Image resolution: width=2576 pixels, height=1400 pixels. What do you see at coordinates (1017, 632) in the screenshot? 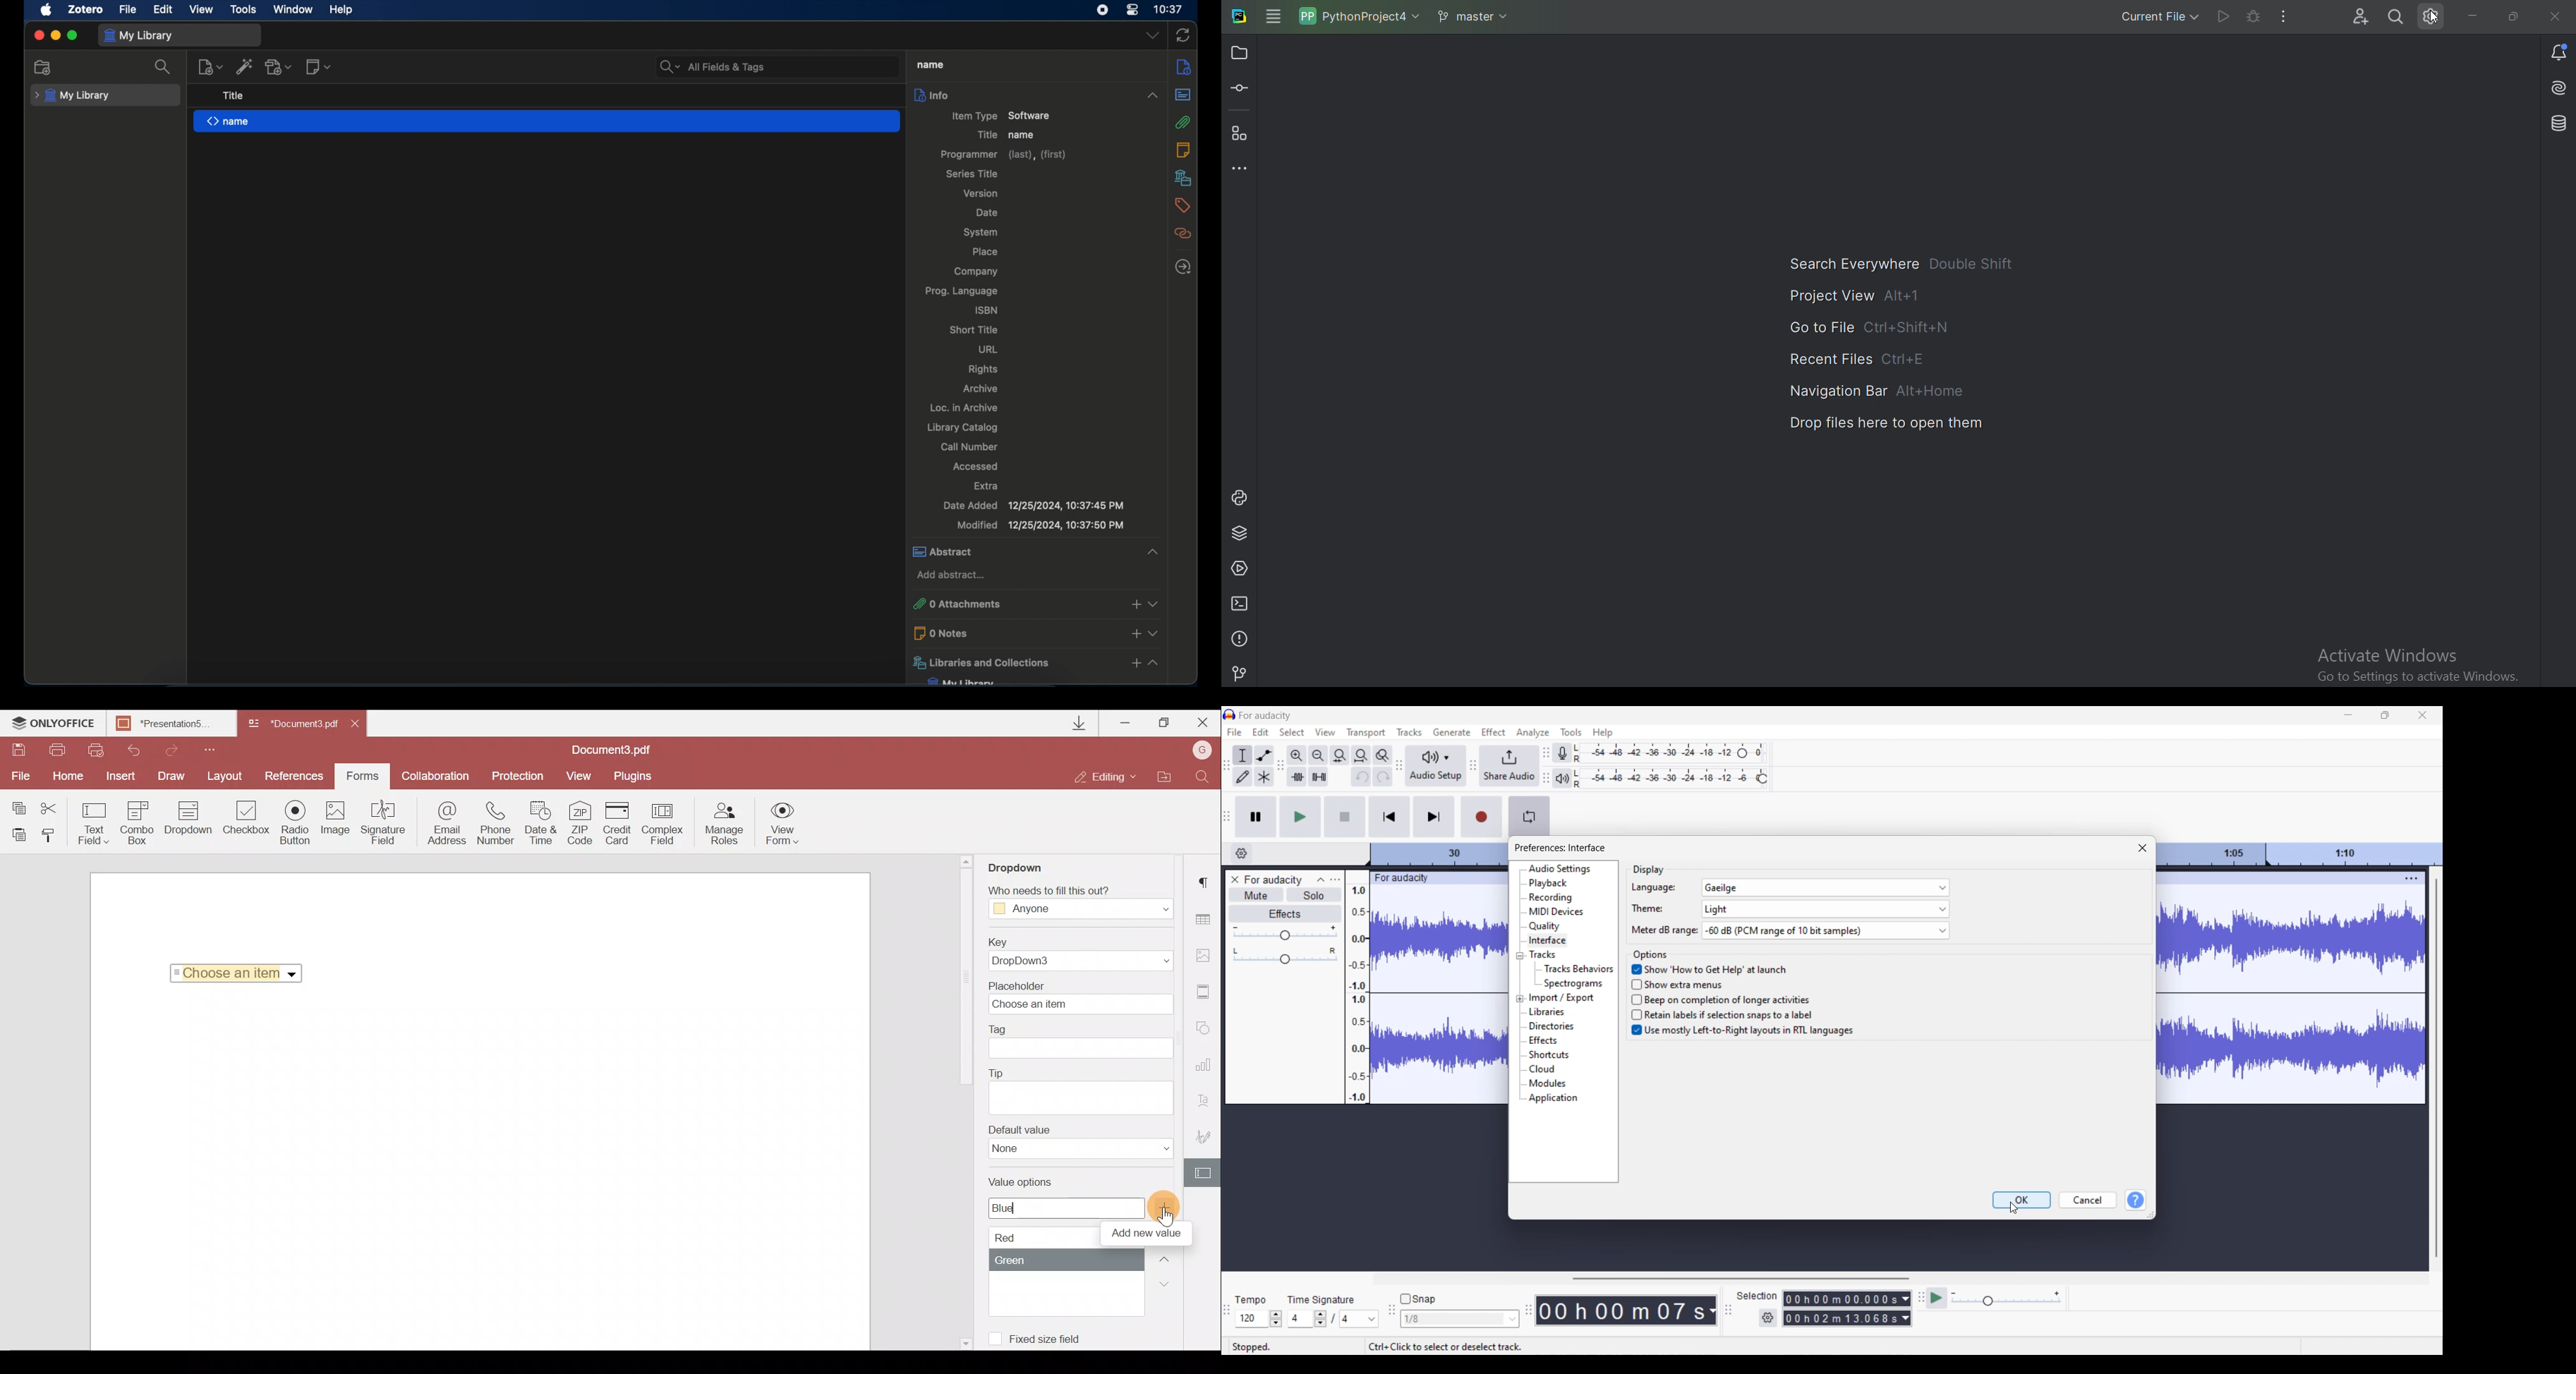
I see `0 notes` at bounding box center [1017, 632].